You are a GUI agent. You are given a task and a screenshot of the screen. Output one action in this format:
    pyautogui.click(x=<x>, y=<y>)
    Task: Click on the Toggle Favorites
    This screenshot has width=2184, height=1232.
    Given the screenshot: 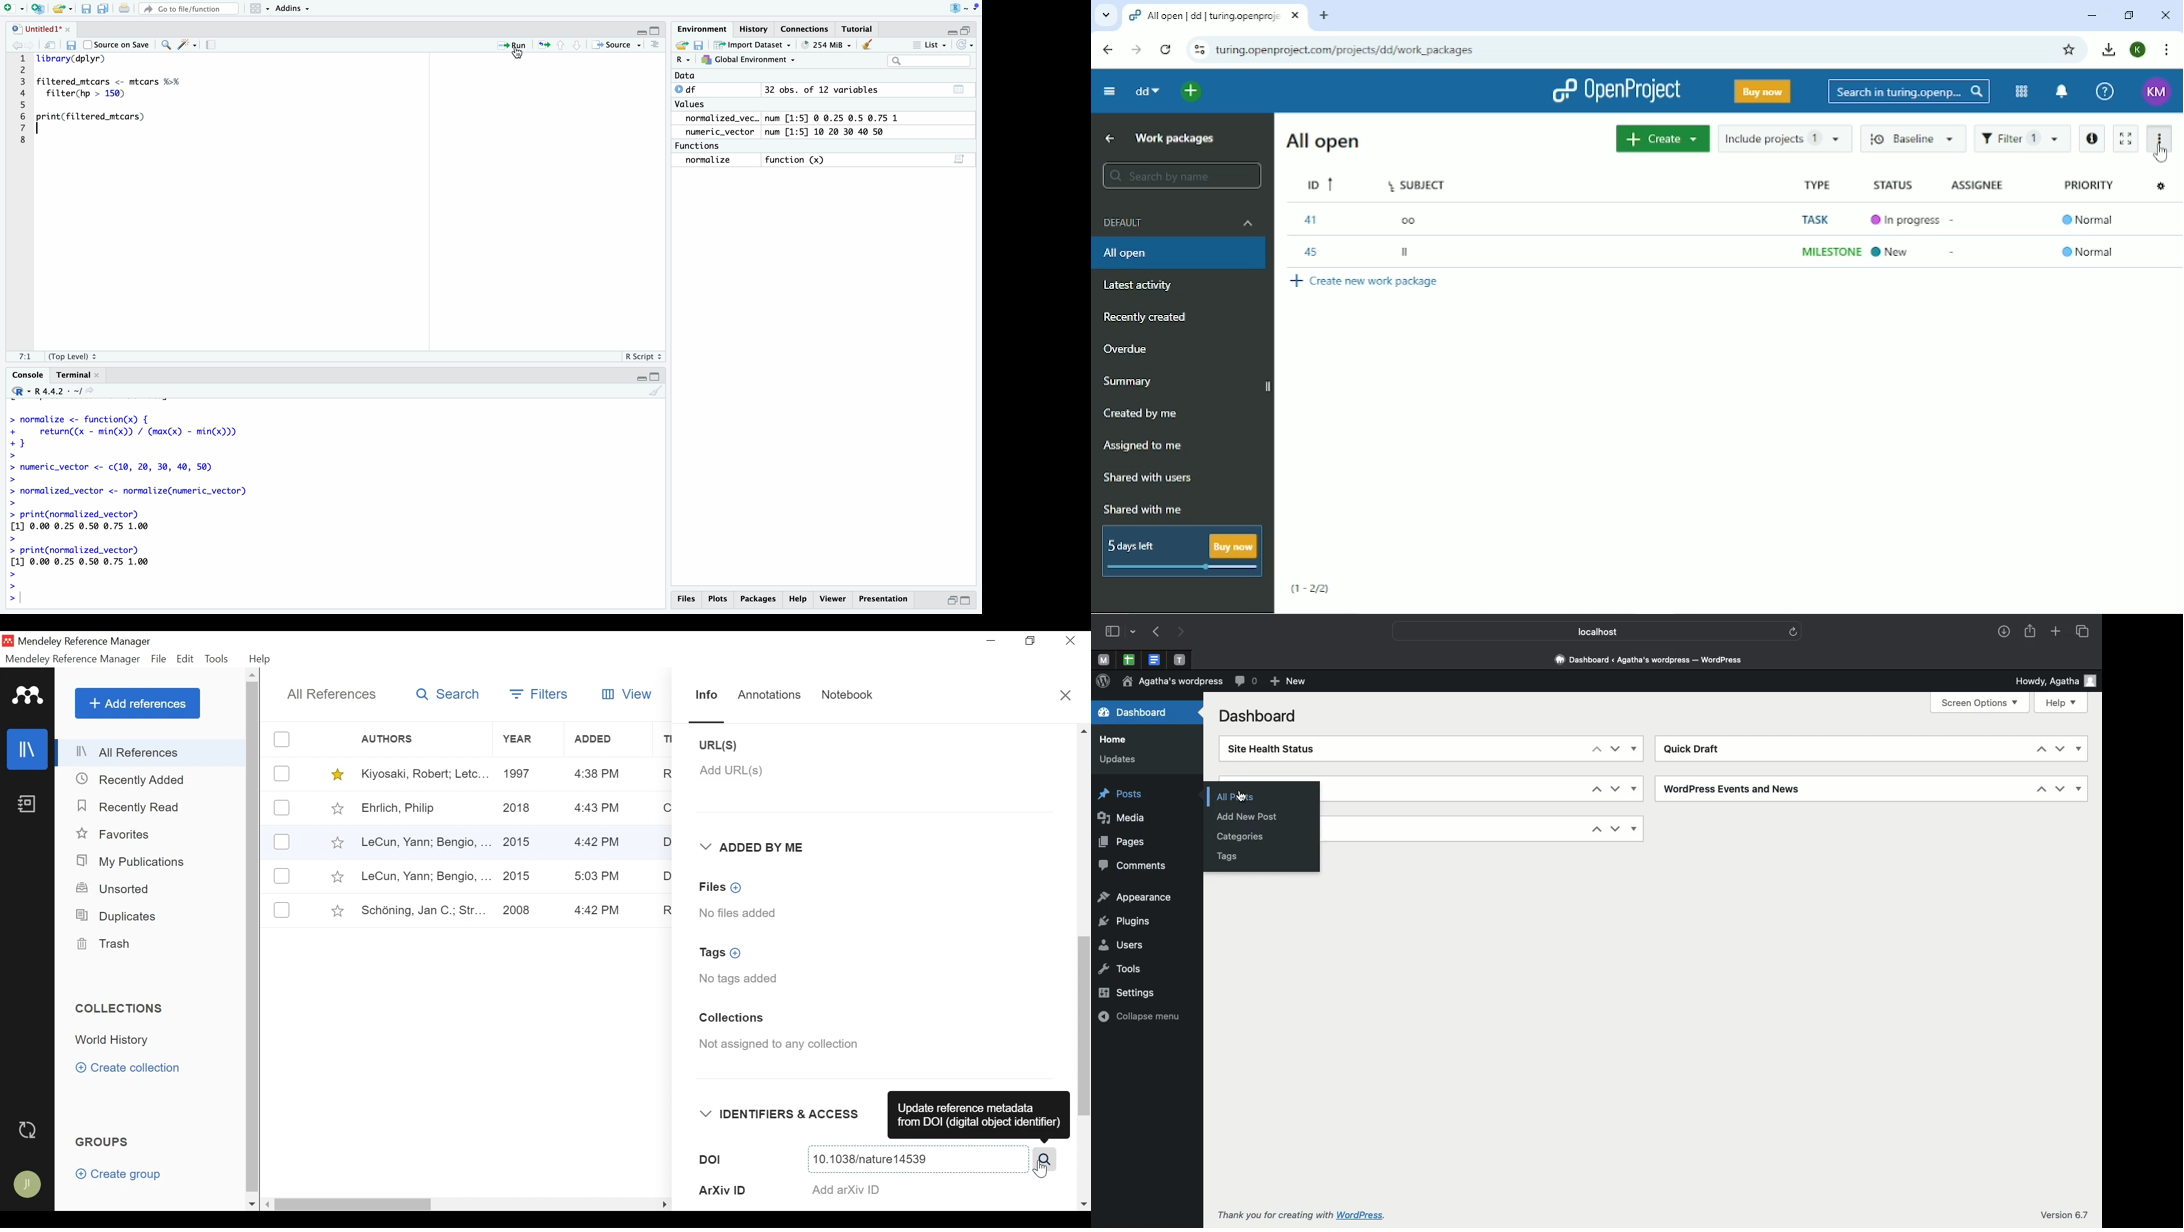 What is the action you would take?
    pyautogui.click(x=338, y=774)
    